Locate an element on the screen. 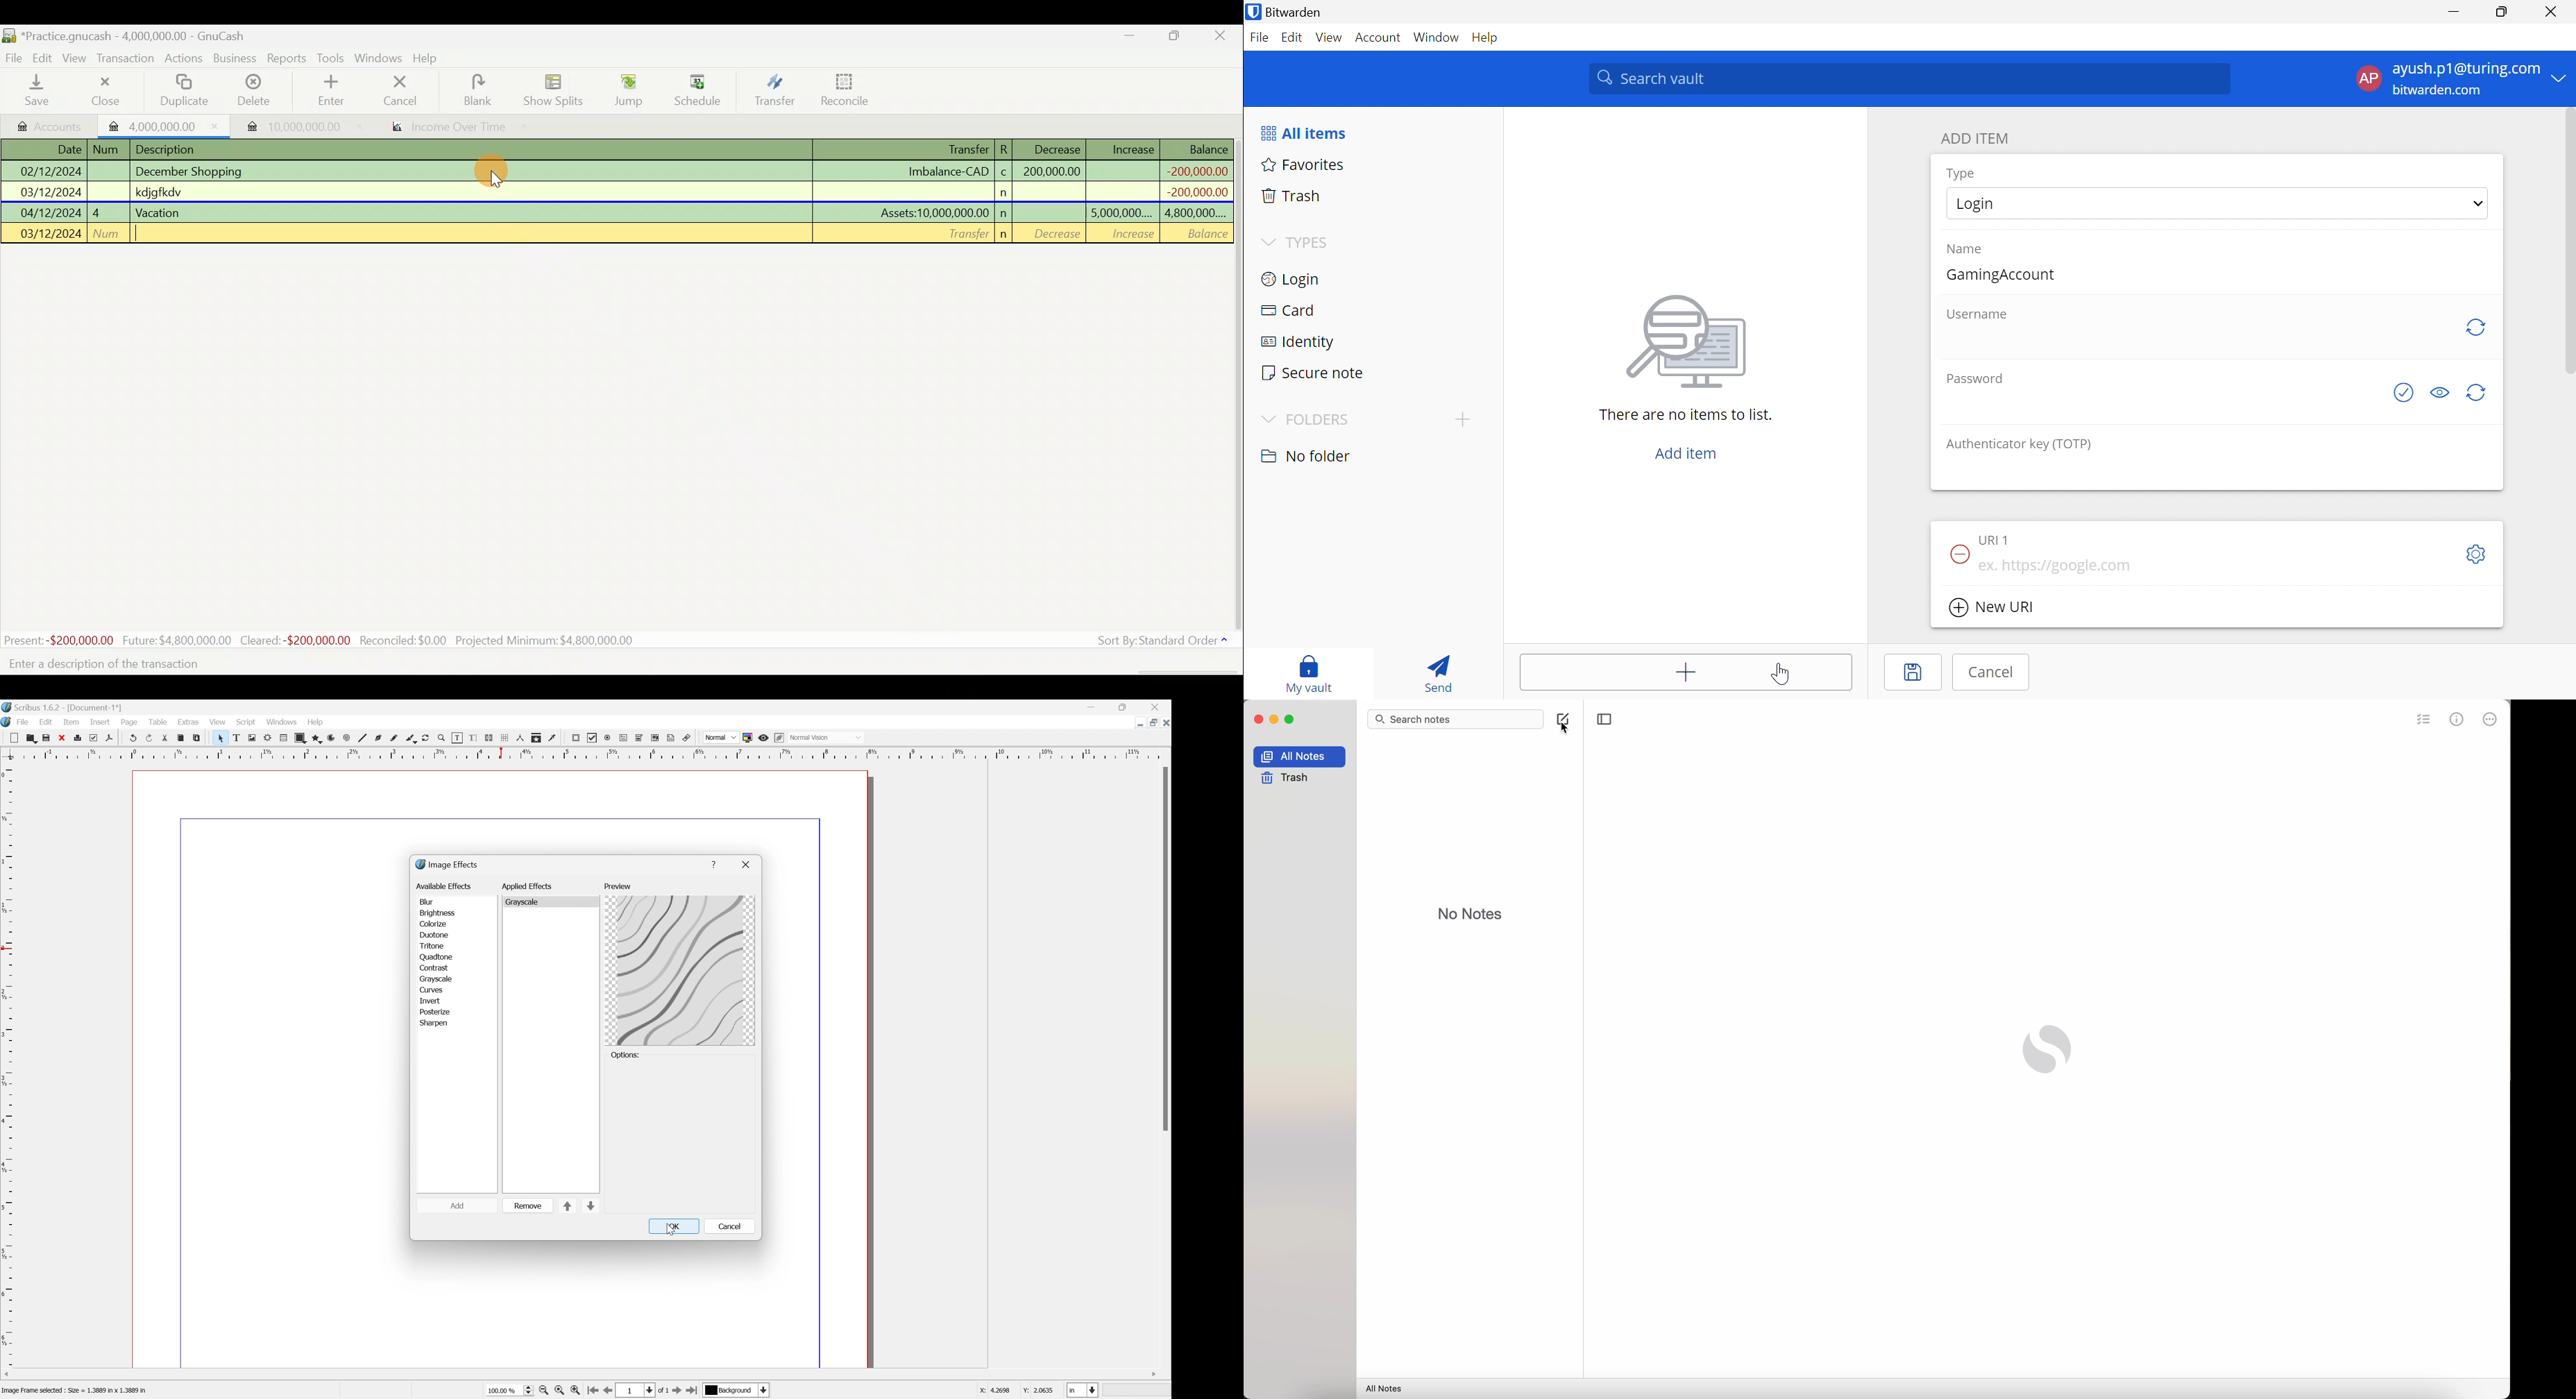 The height and width of the screenshot is (1400, 2576). Simplenote logo is located at coordinates (2051, 1050).